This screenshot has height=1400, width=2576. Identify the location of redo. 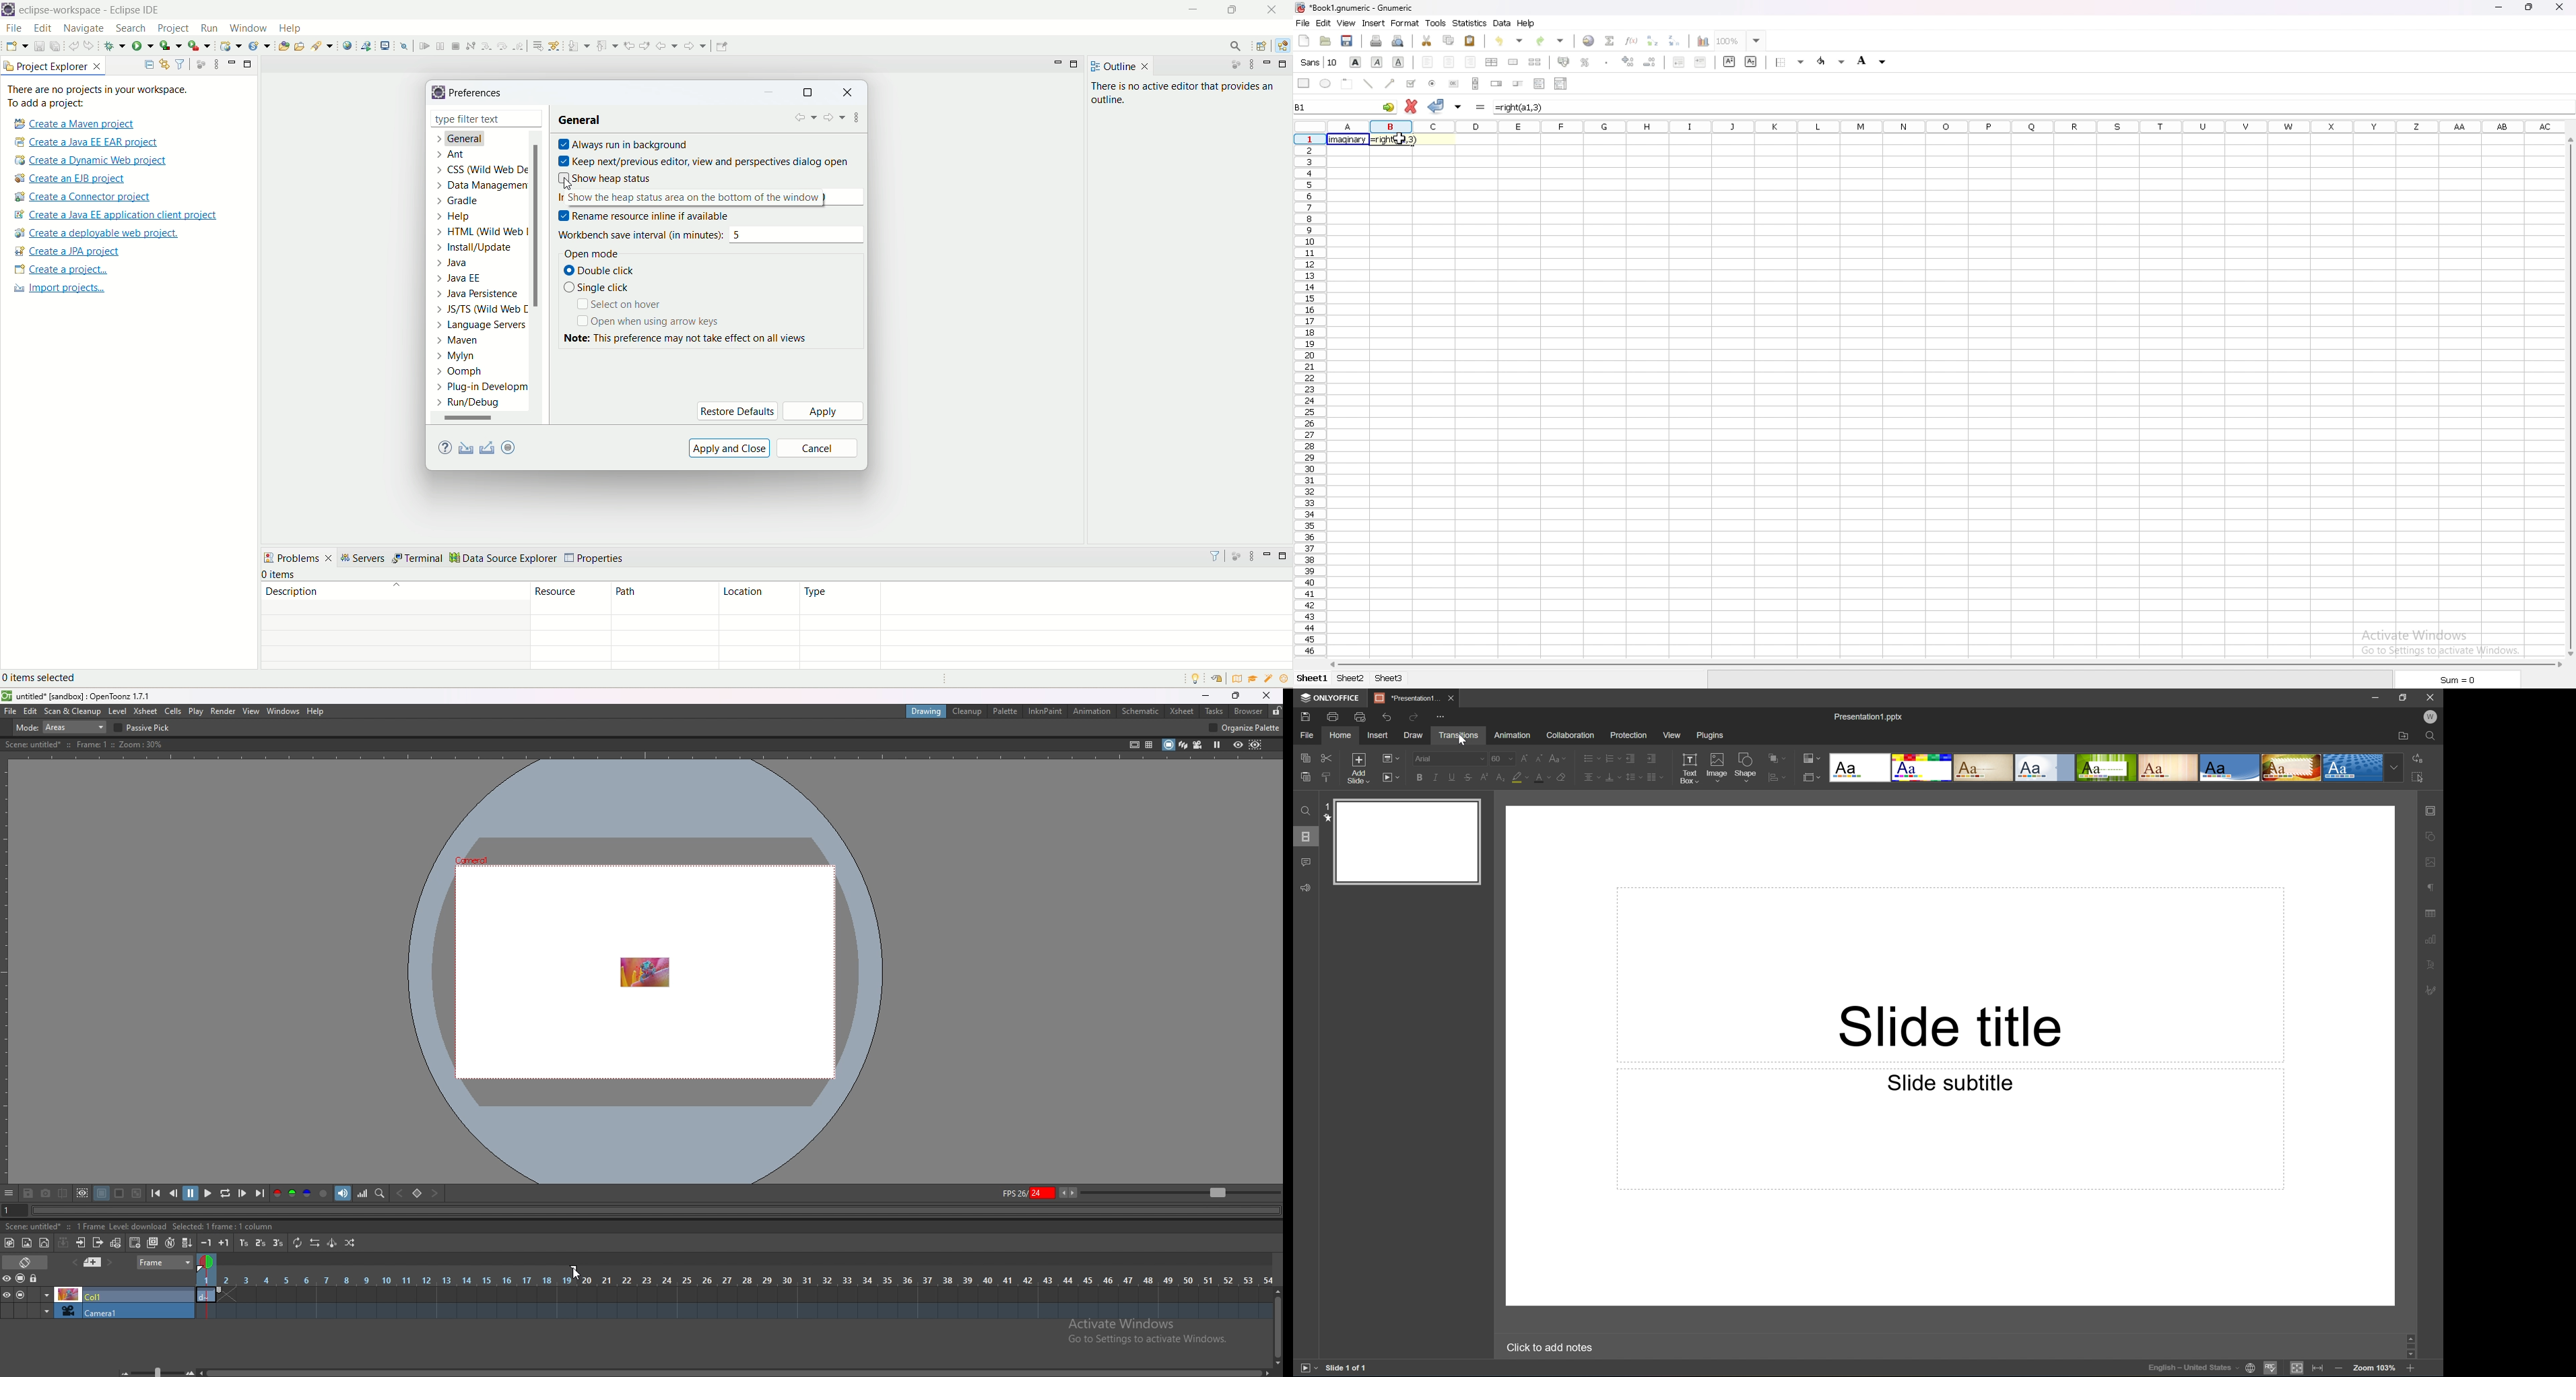
(1550, 41).